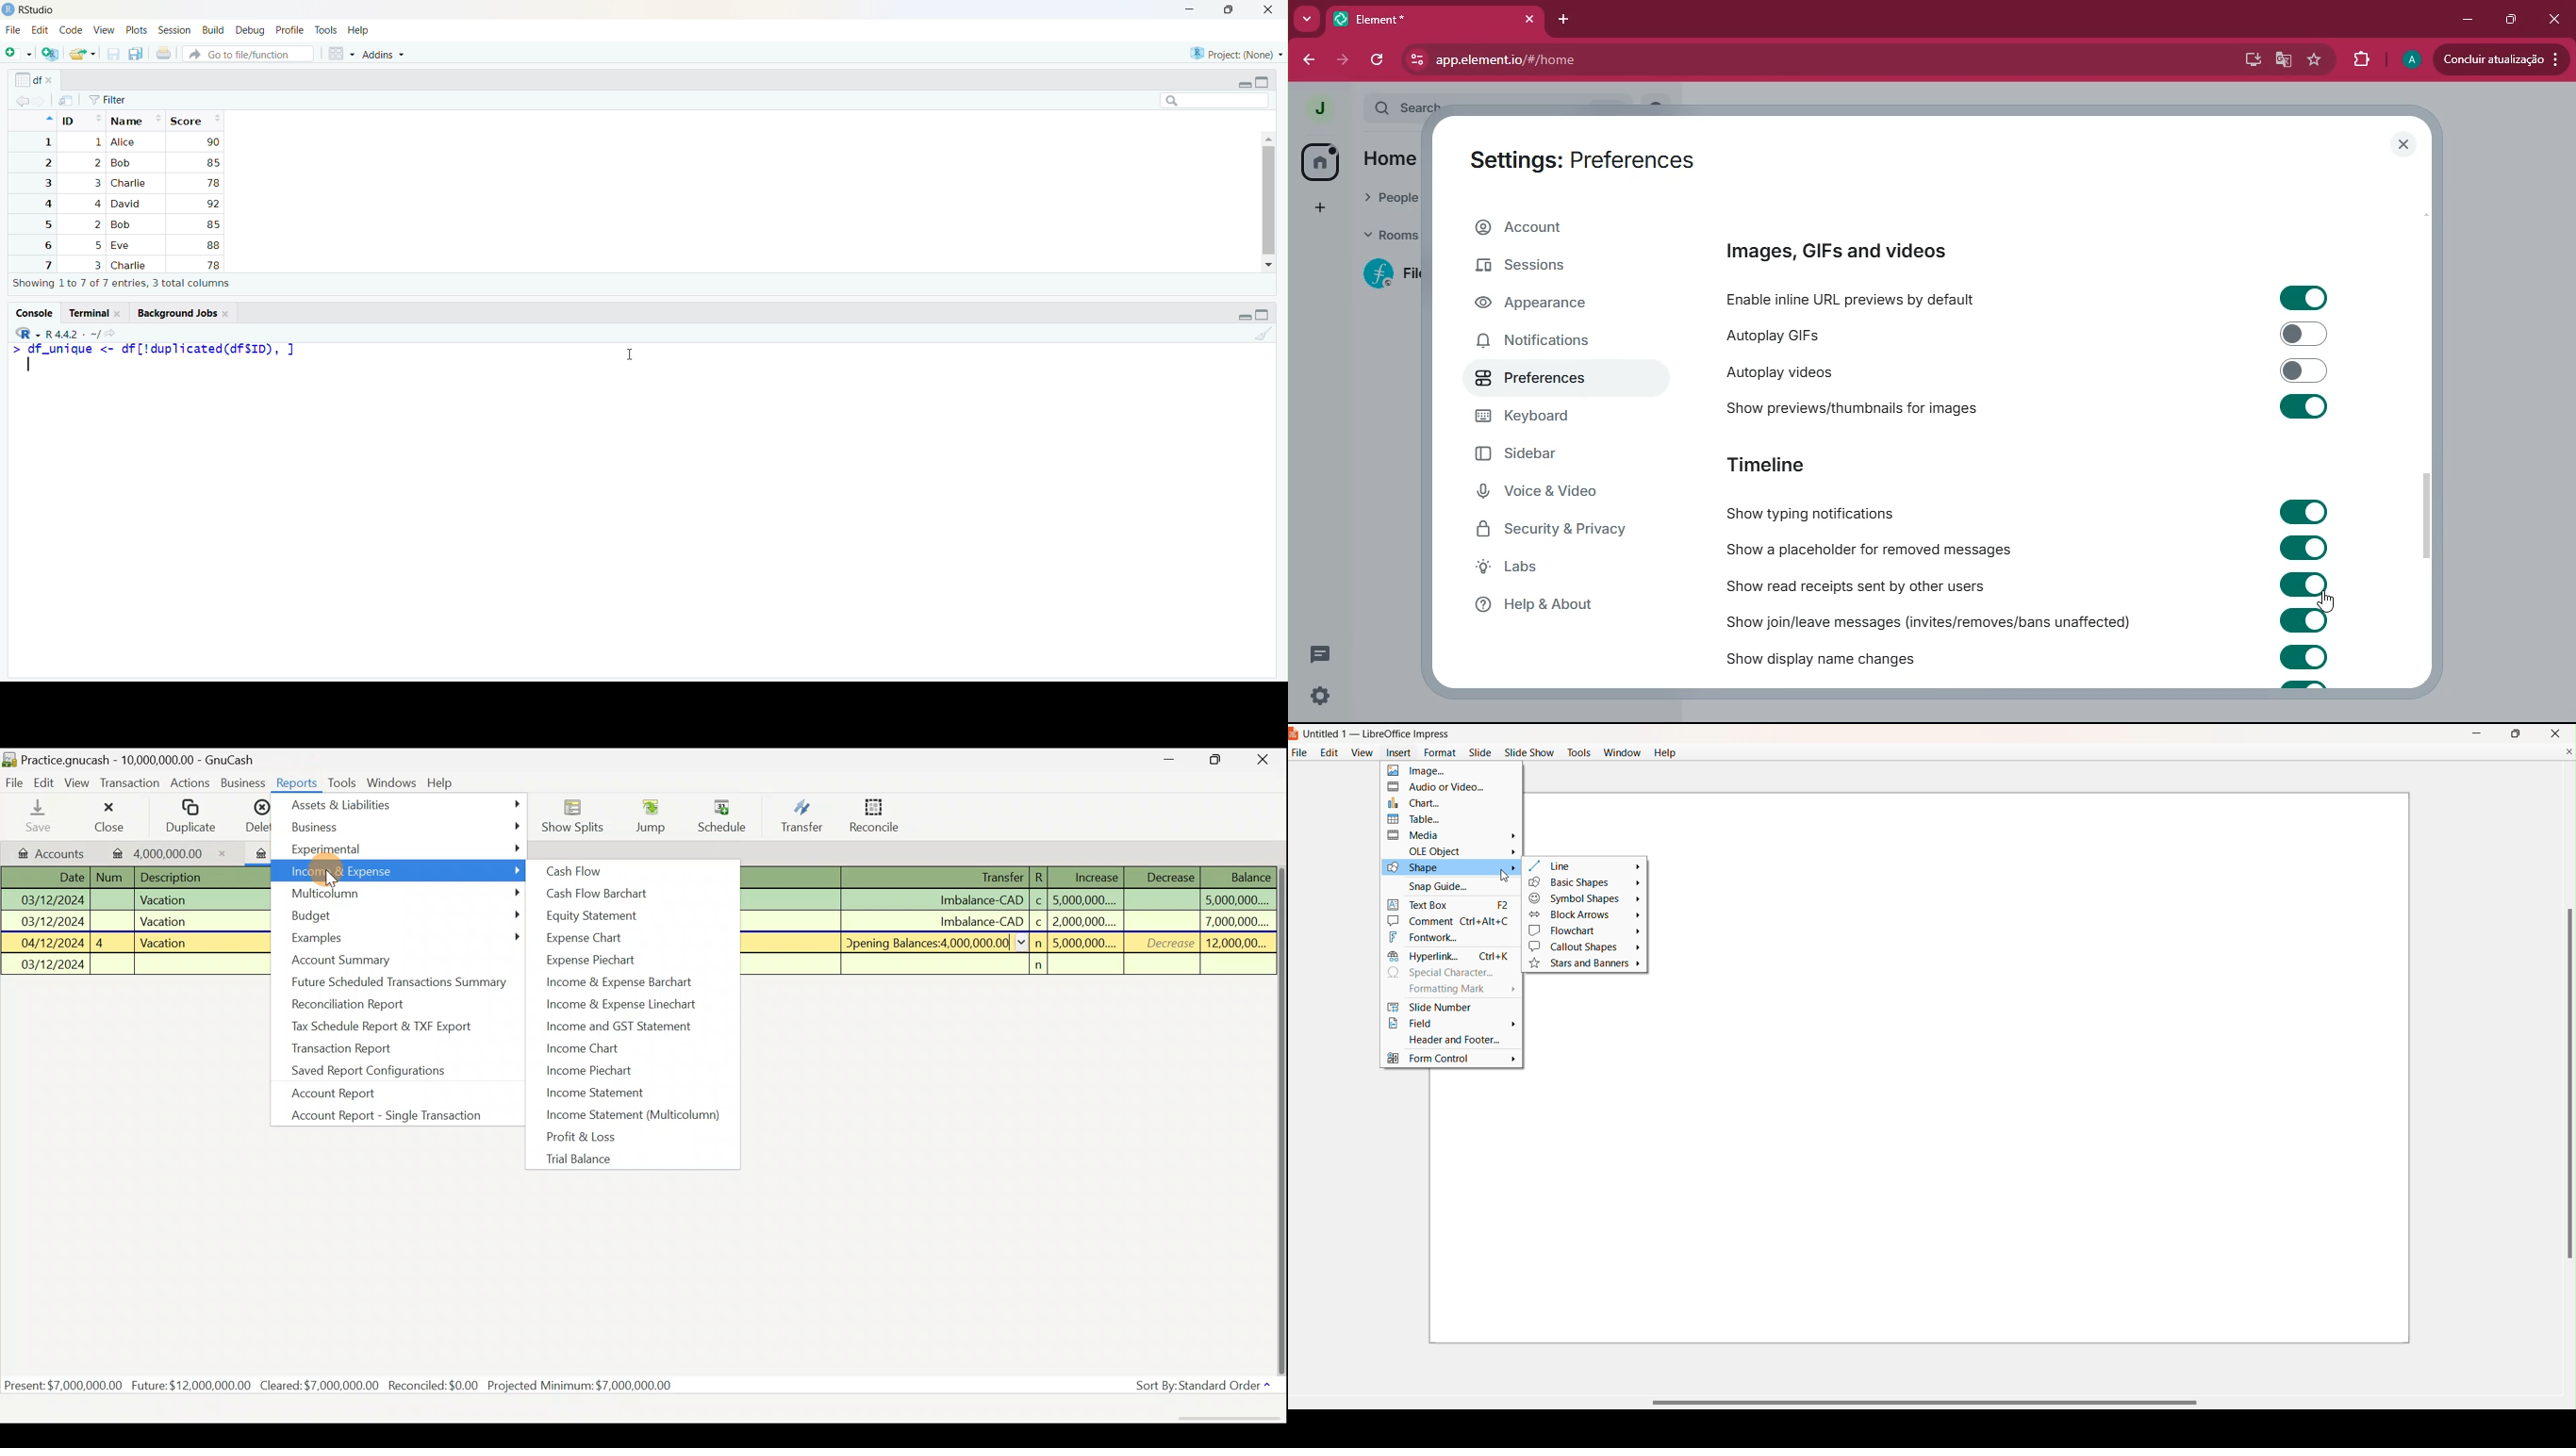 The image size is (2576, 1456). Describe the element at coordinates (101, 335) in the screenshot. I see `. ~/>` at that location.